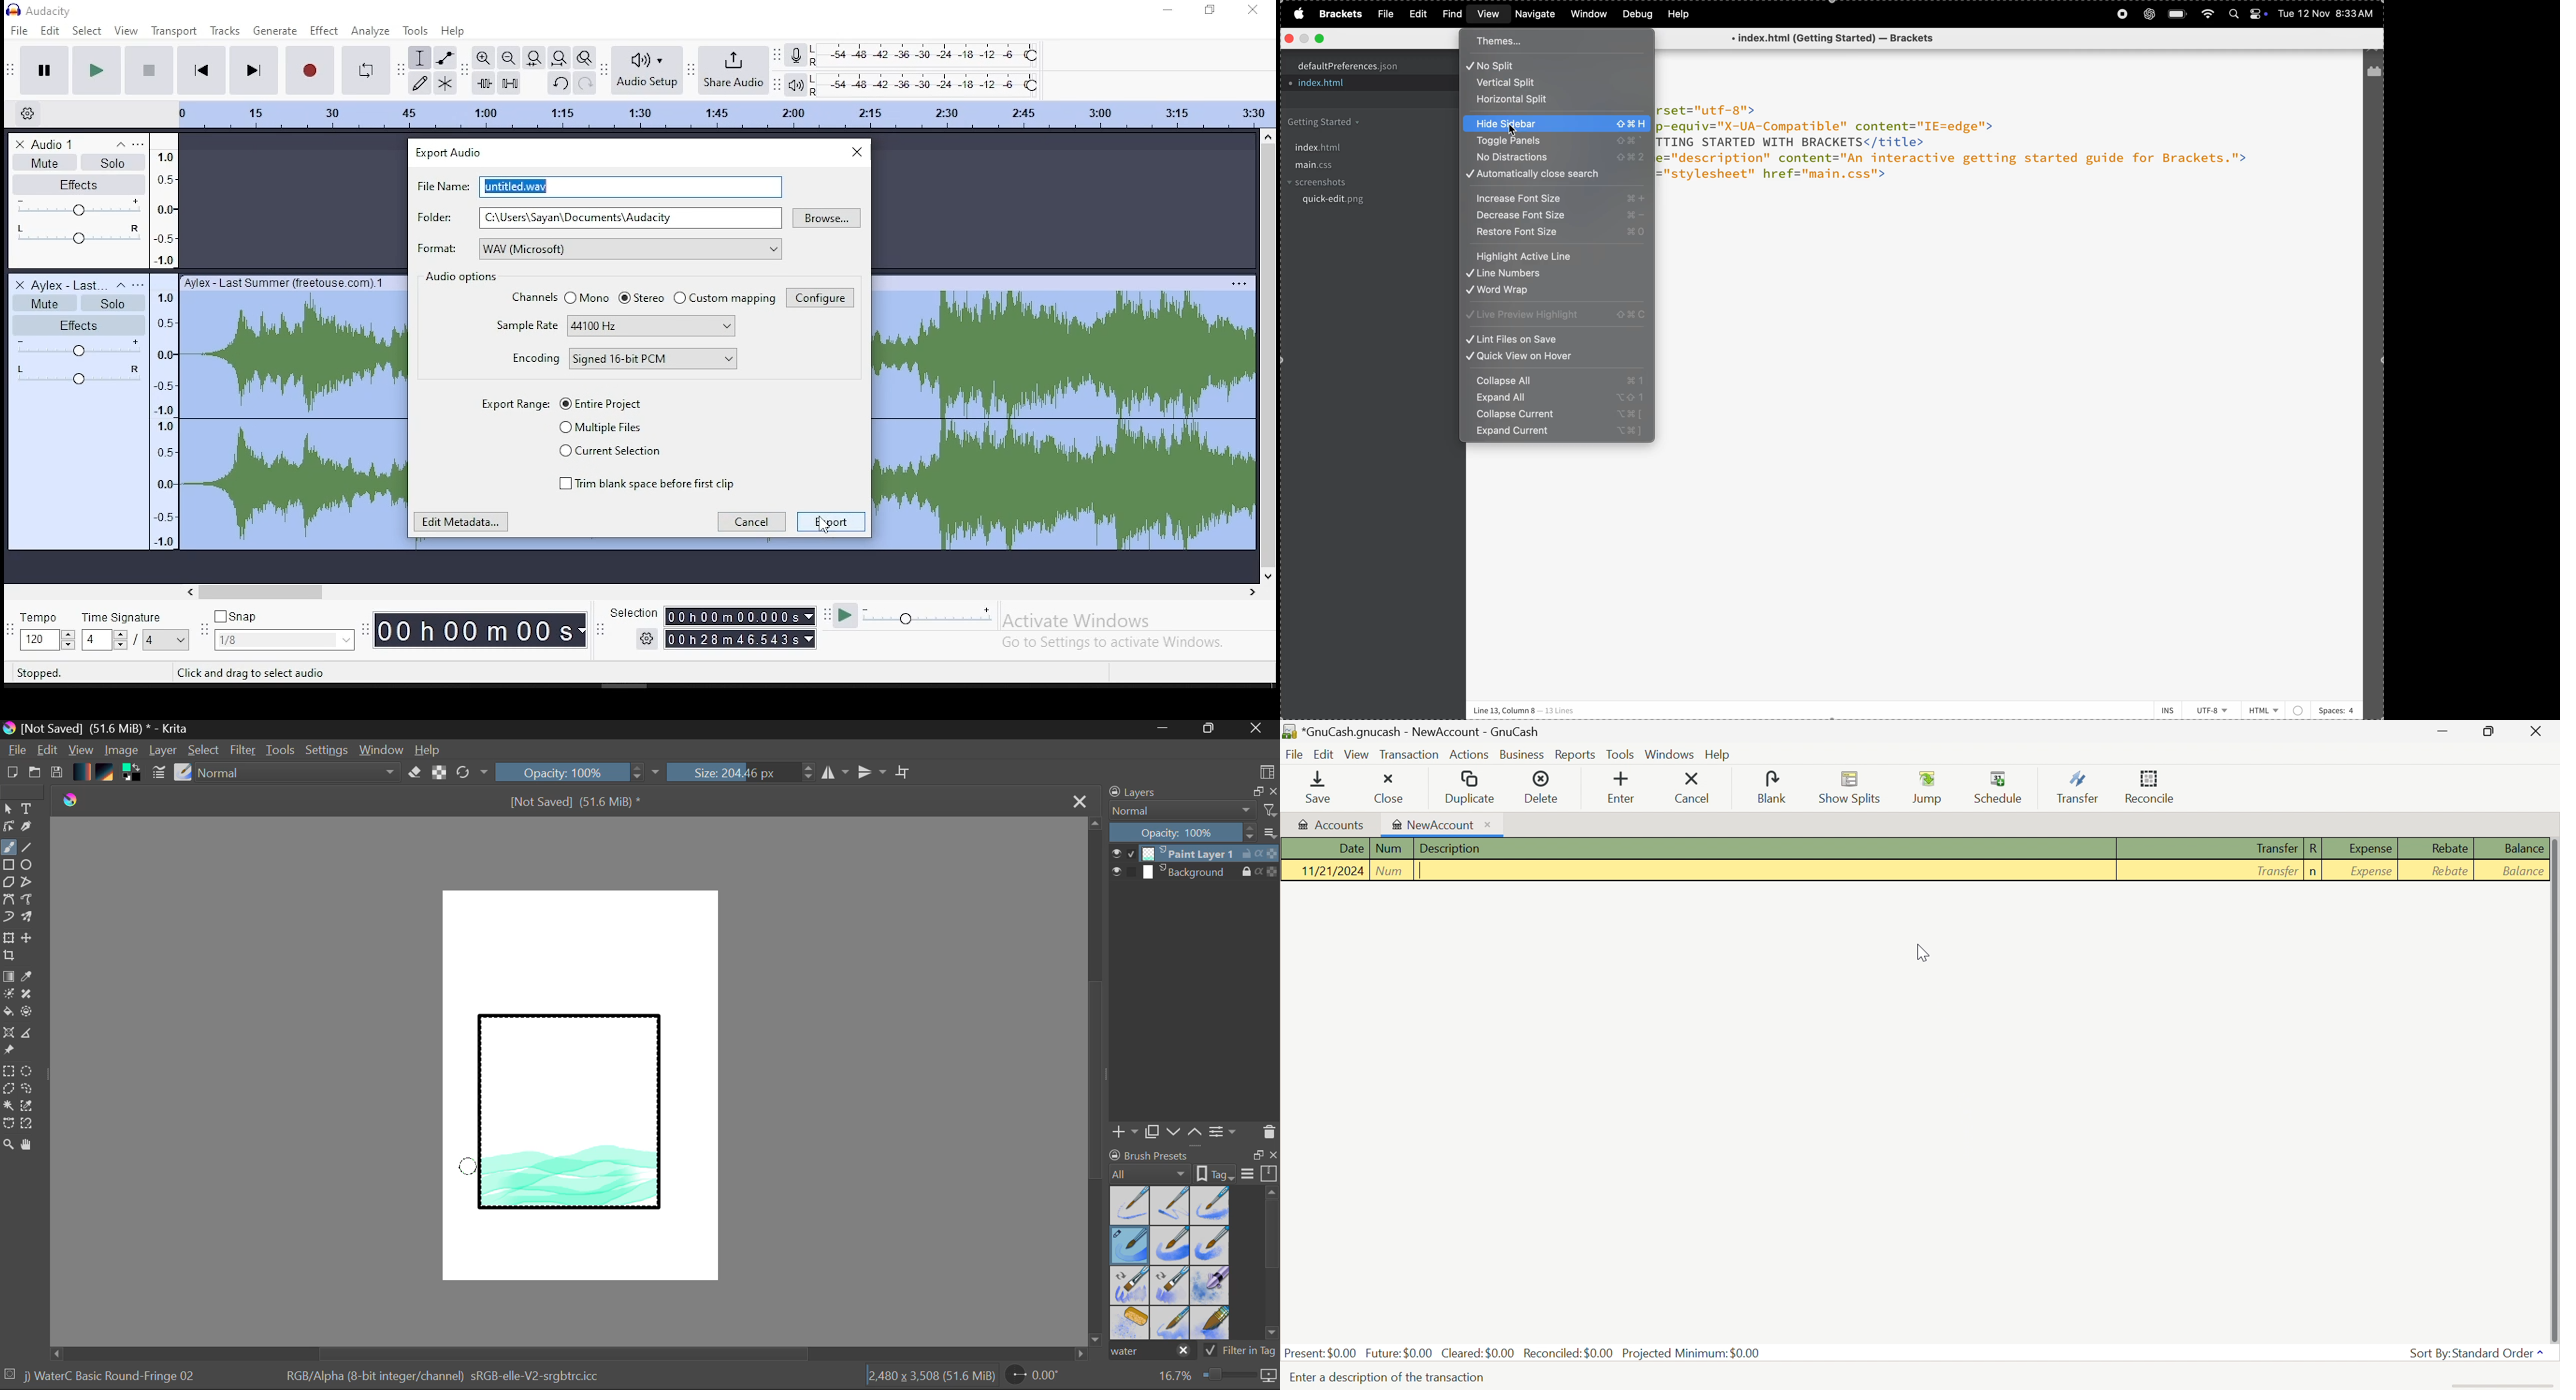  I want to click on Minimize, so click(1303, 40).